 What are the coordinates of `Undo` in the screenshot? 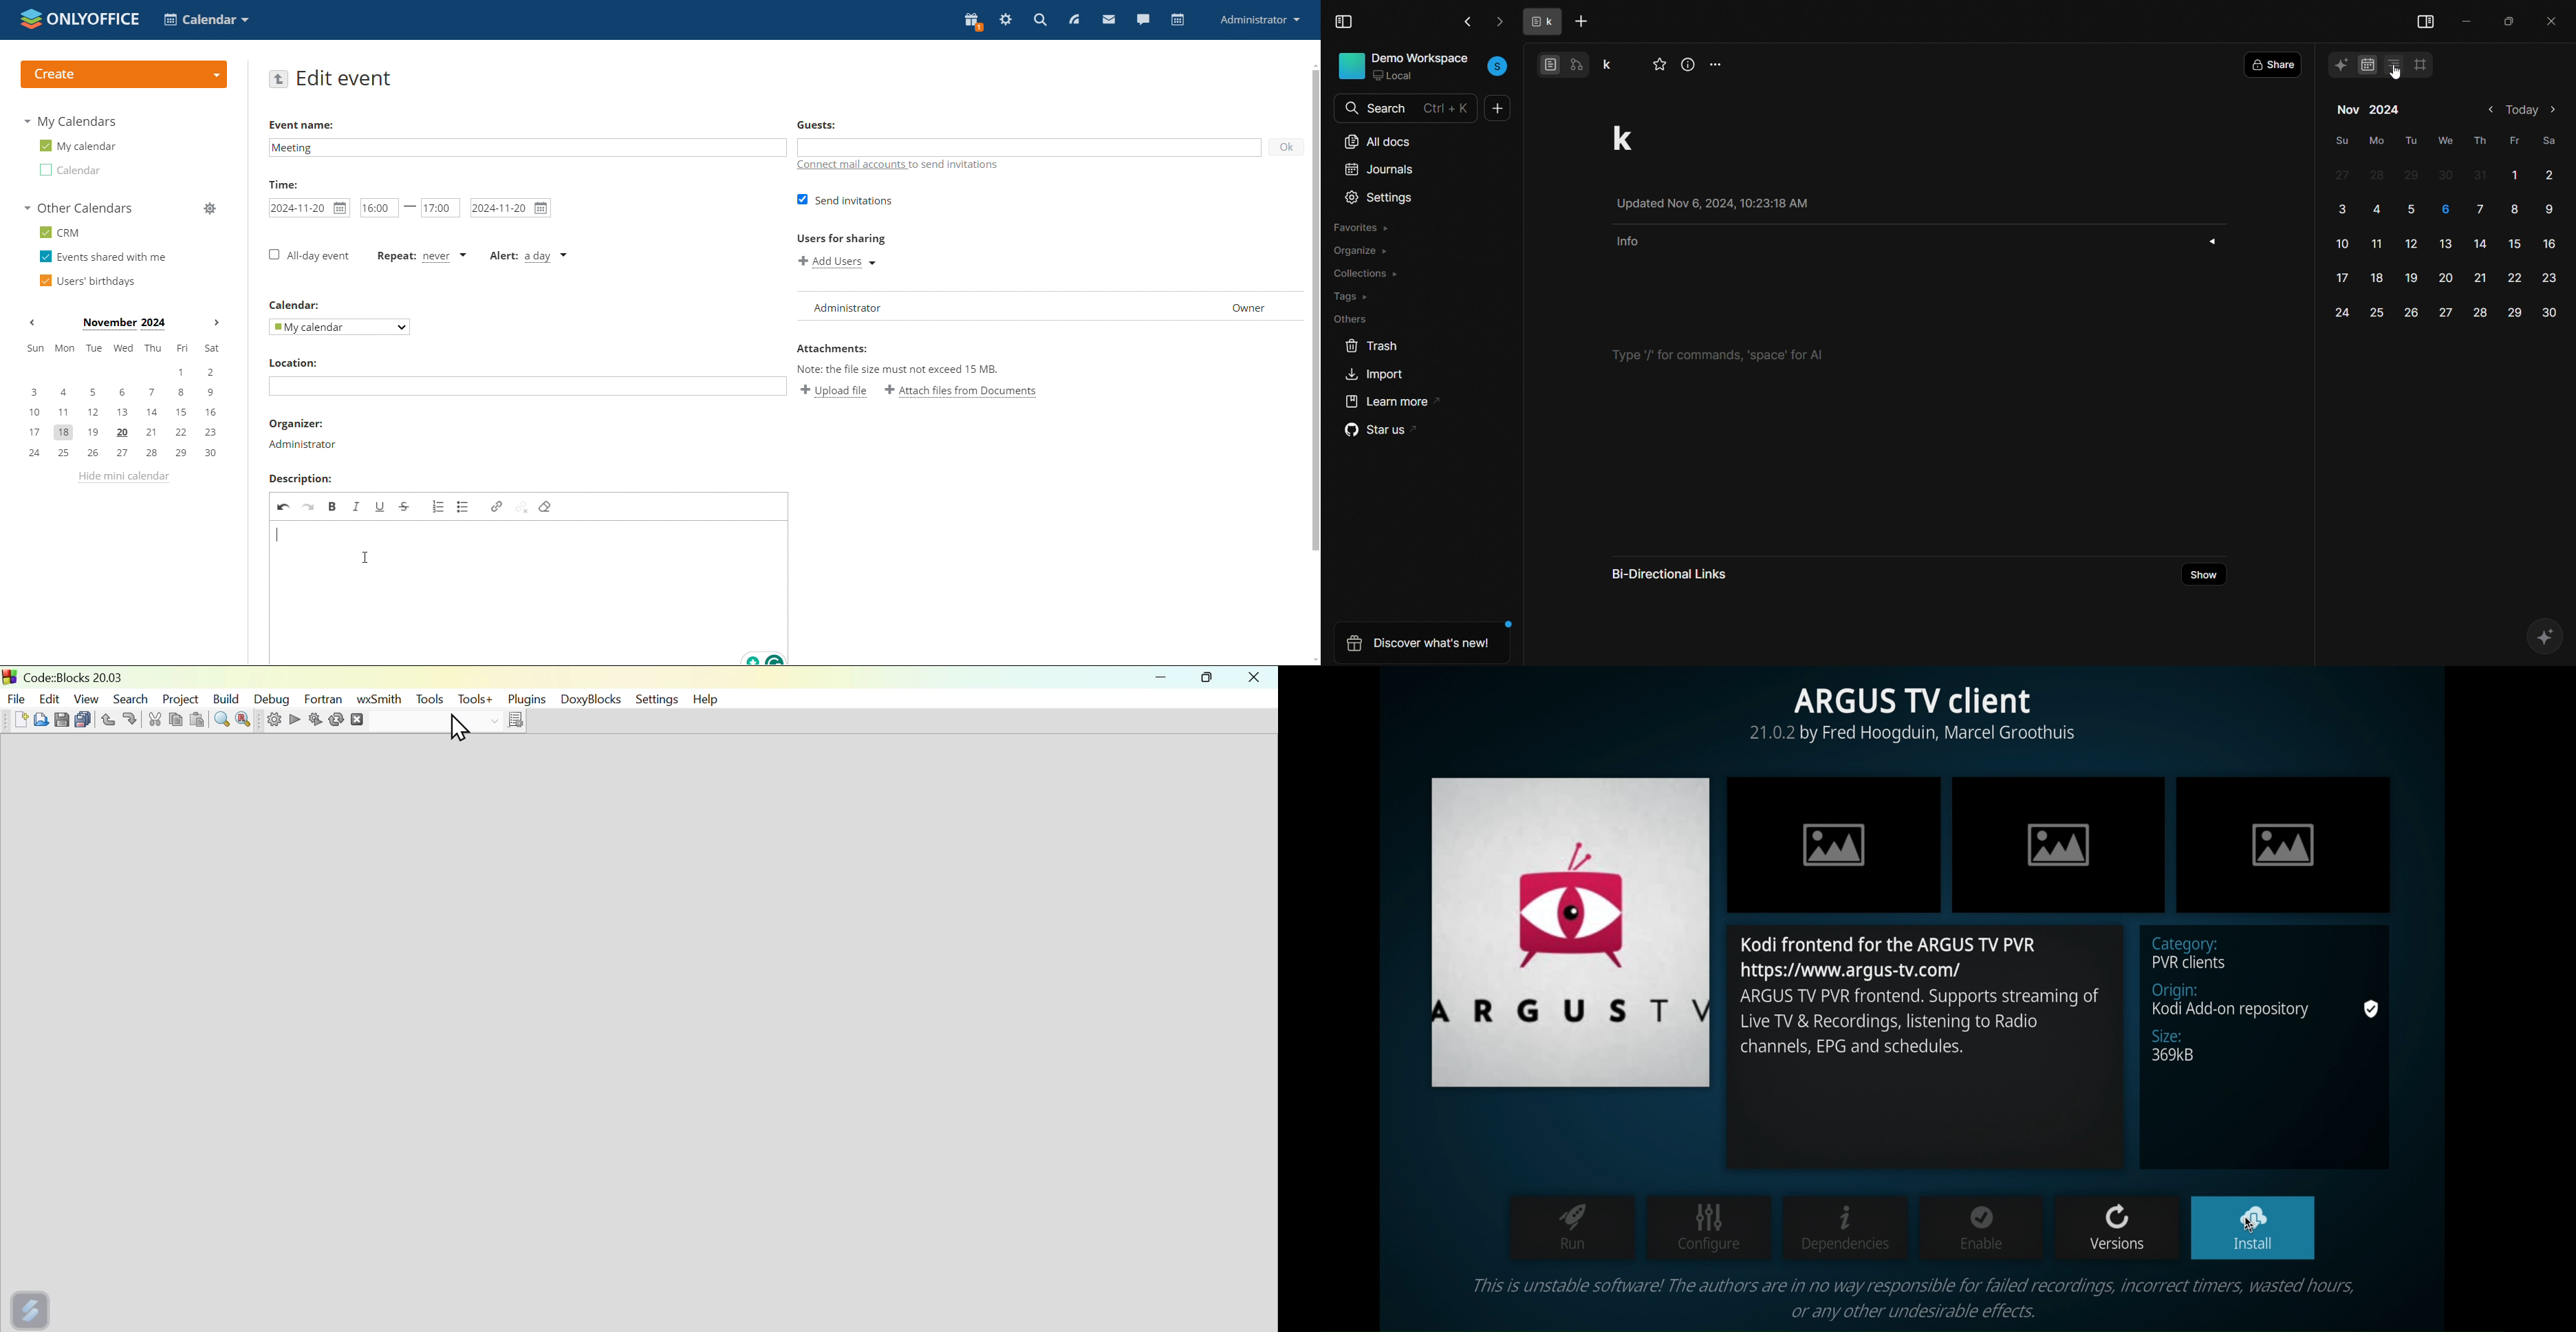 It's located at (106, 717).